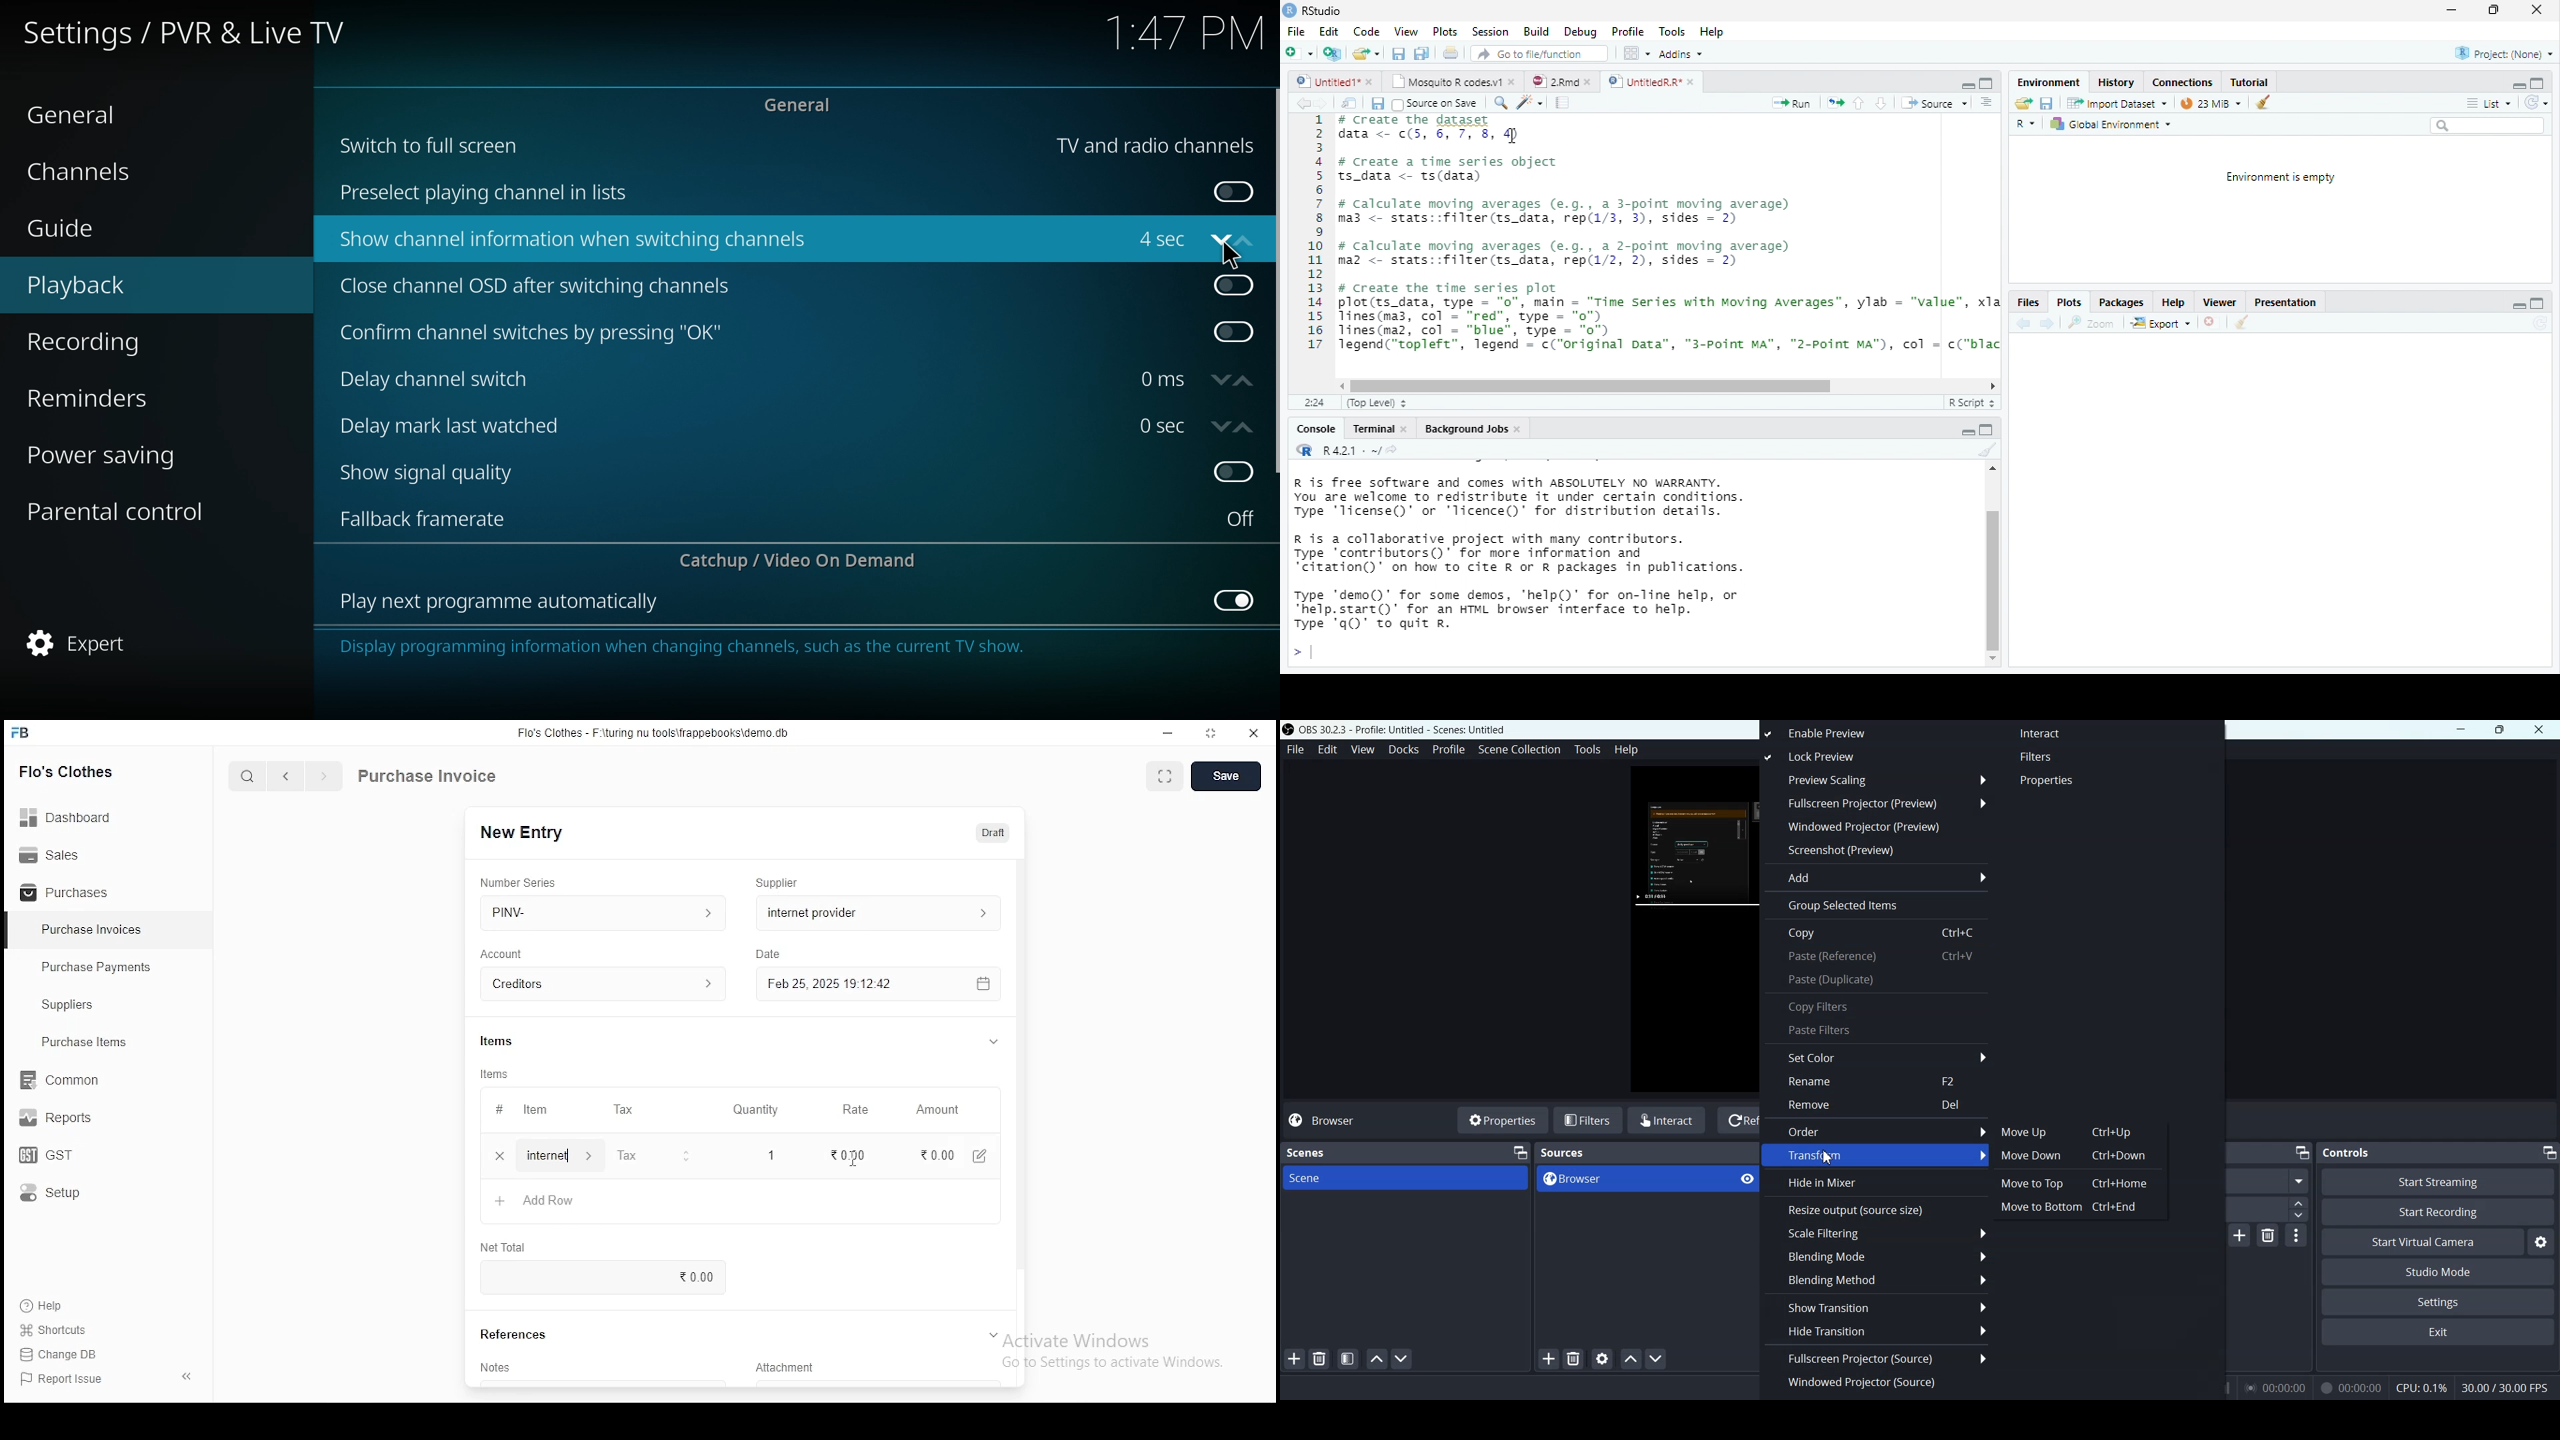 This screenshot has height=1456, width=2576. What do you see at coordinates (1331, 1120) in the screenshot?
I see `Browser` at bounding box center [1331, 1120].